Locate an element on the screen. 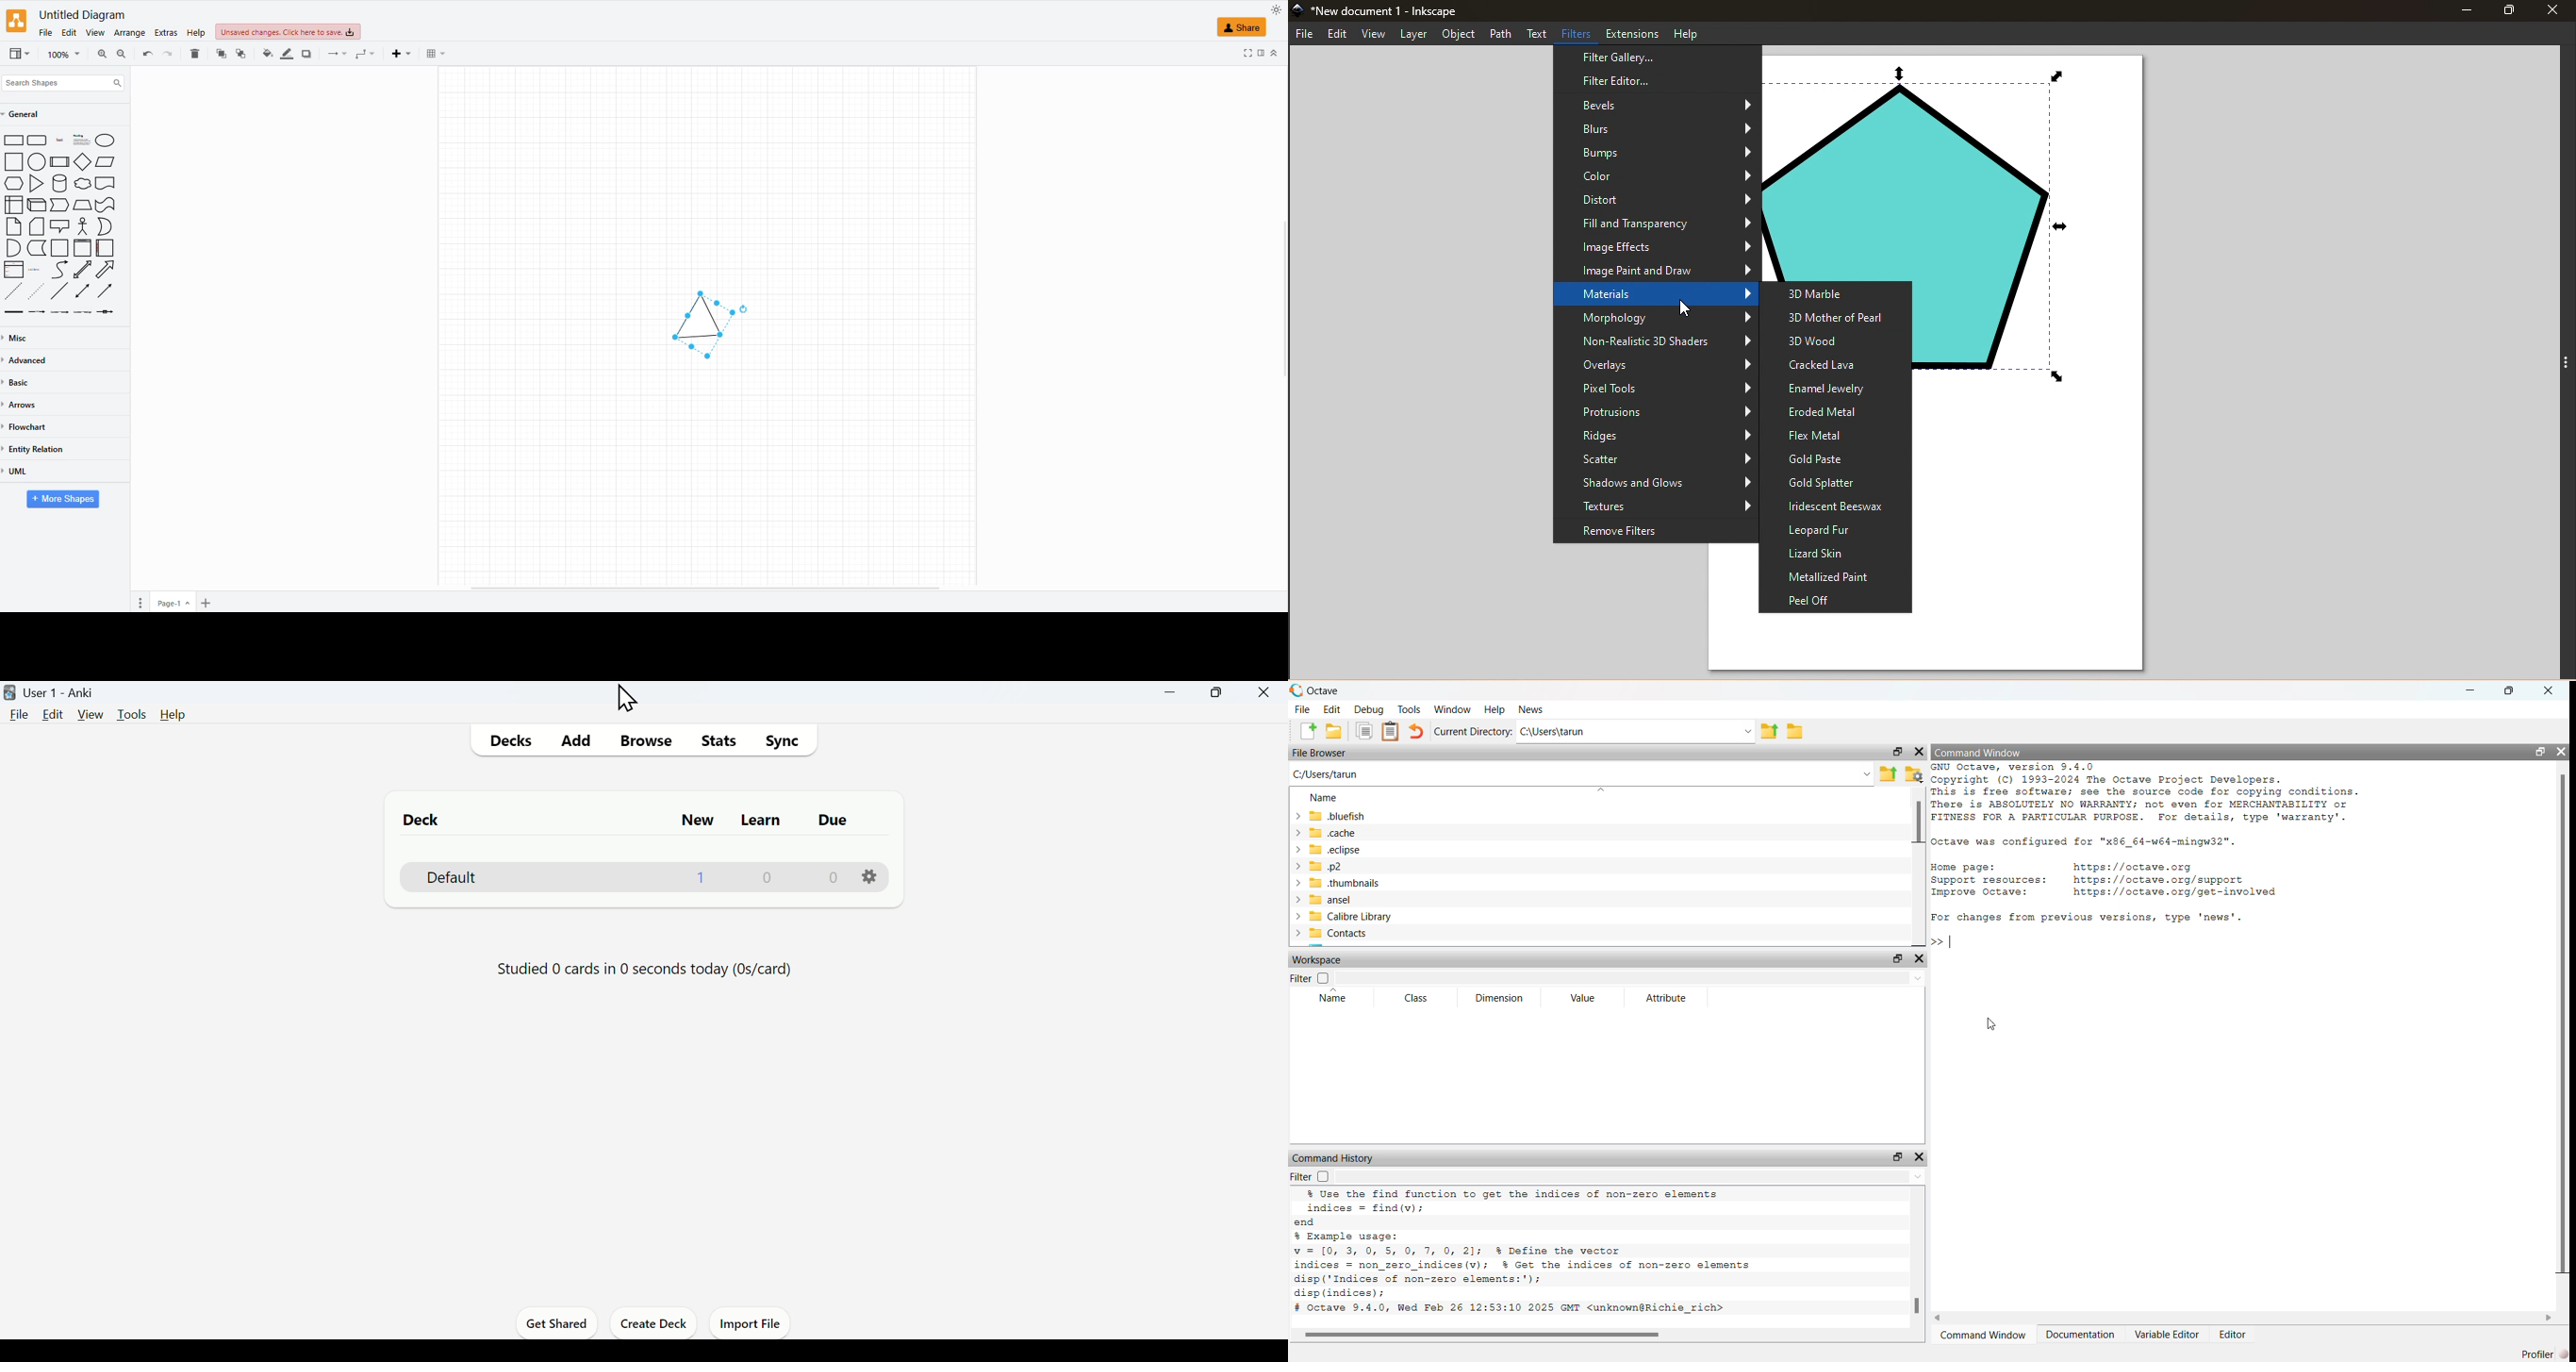  Eroded Metal is located at coordinates (1835, 412).